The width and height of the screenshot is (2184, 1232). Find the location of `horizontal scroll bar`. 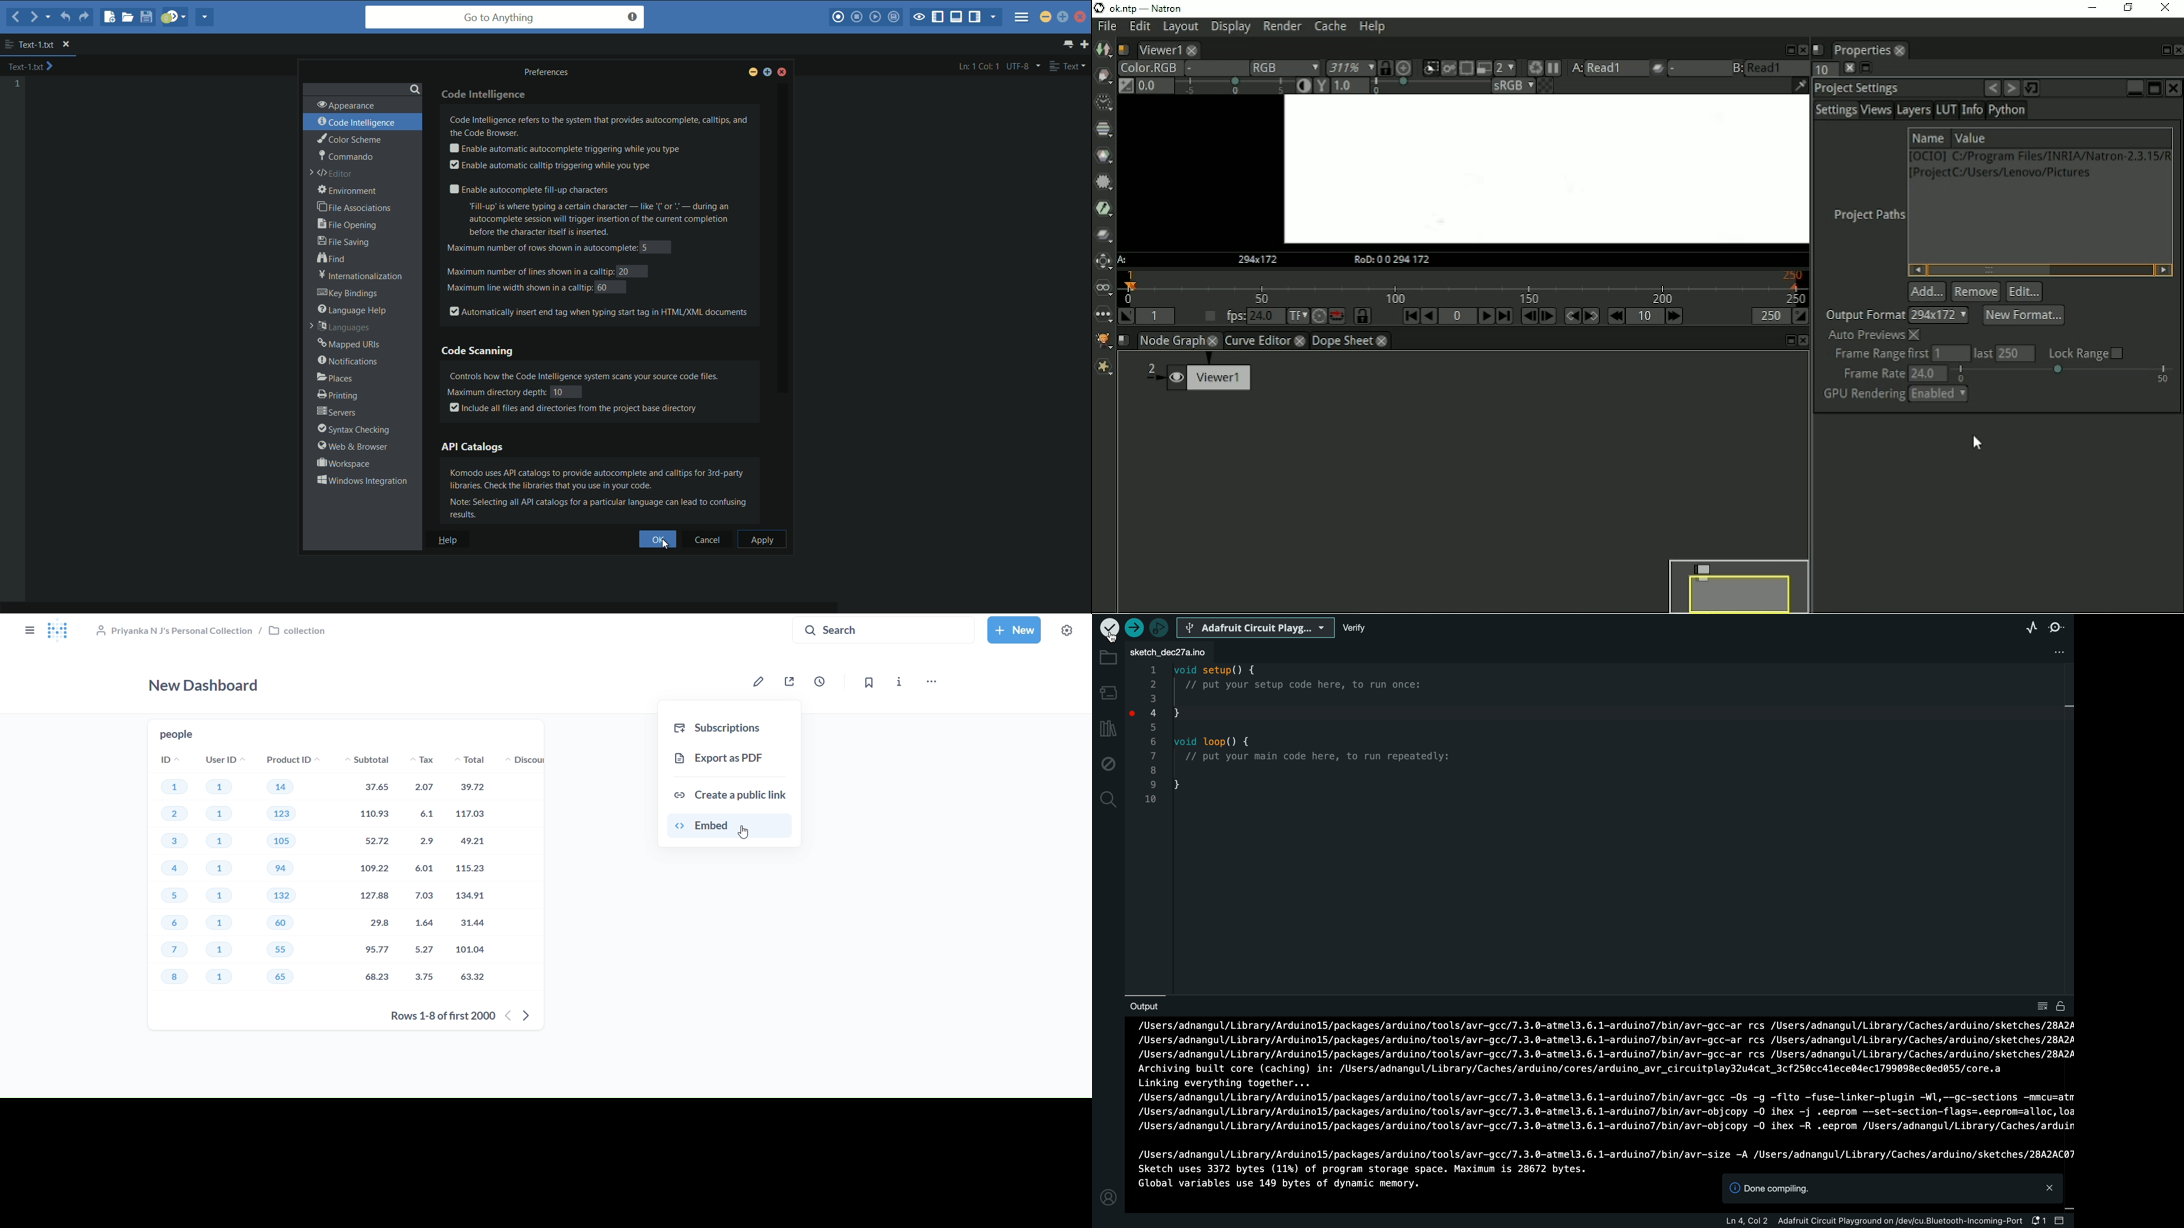

horizontal scroll bar is located at coordinates (432, 607).